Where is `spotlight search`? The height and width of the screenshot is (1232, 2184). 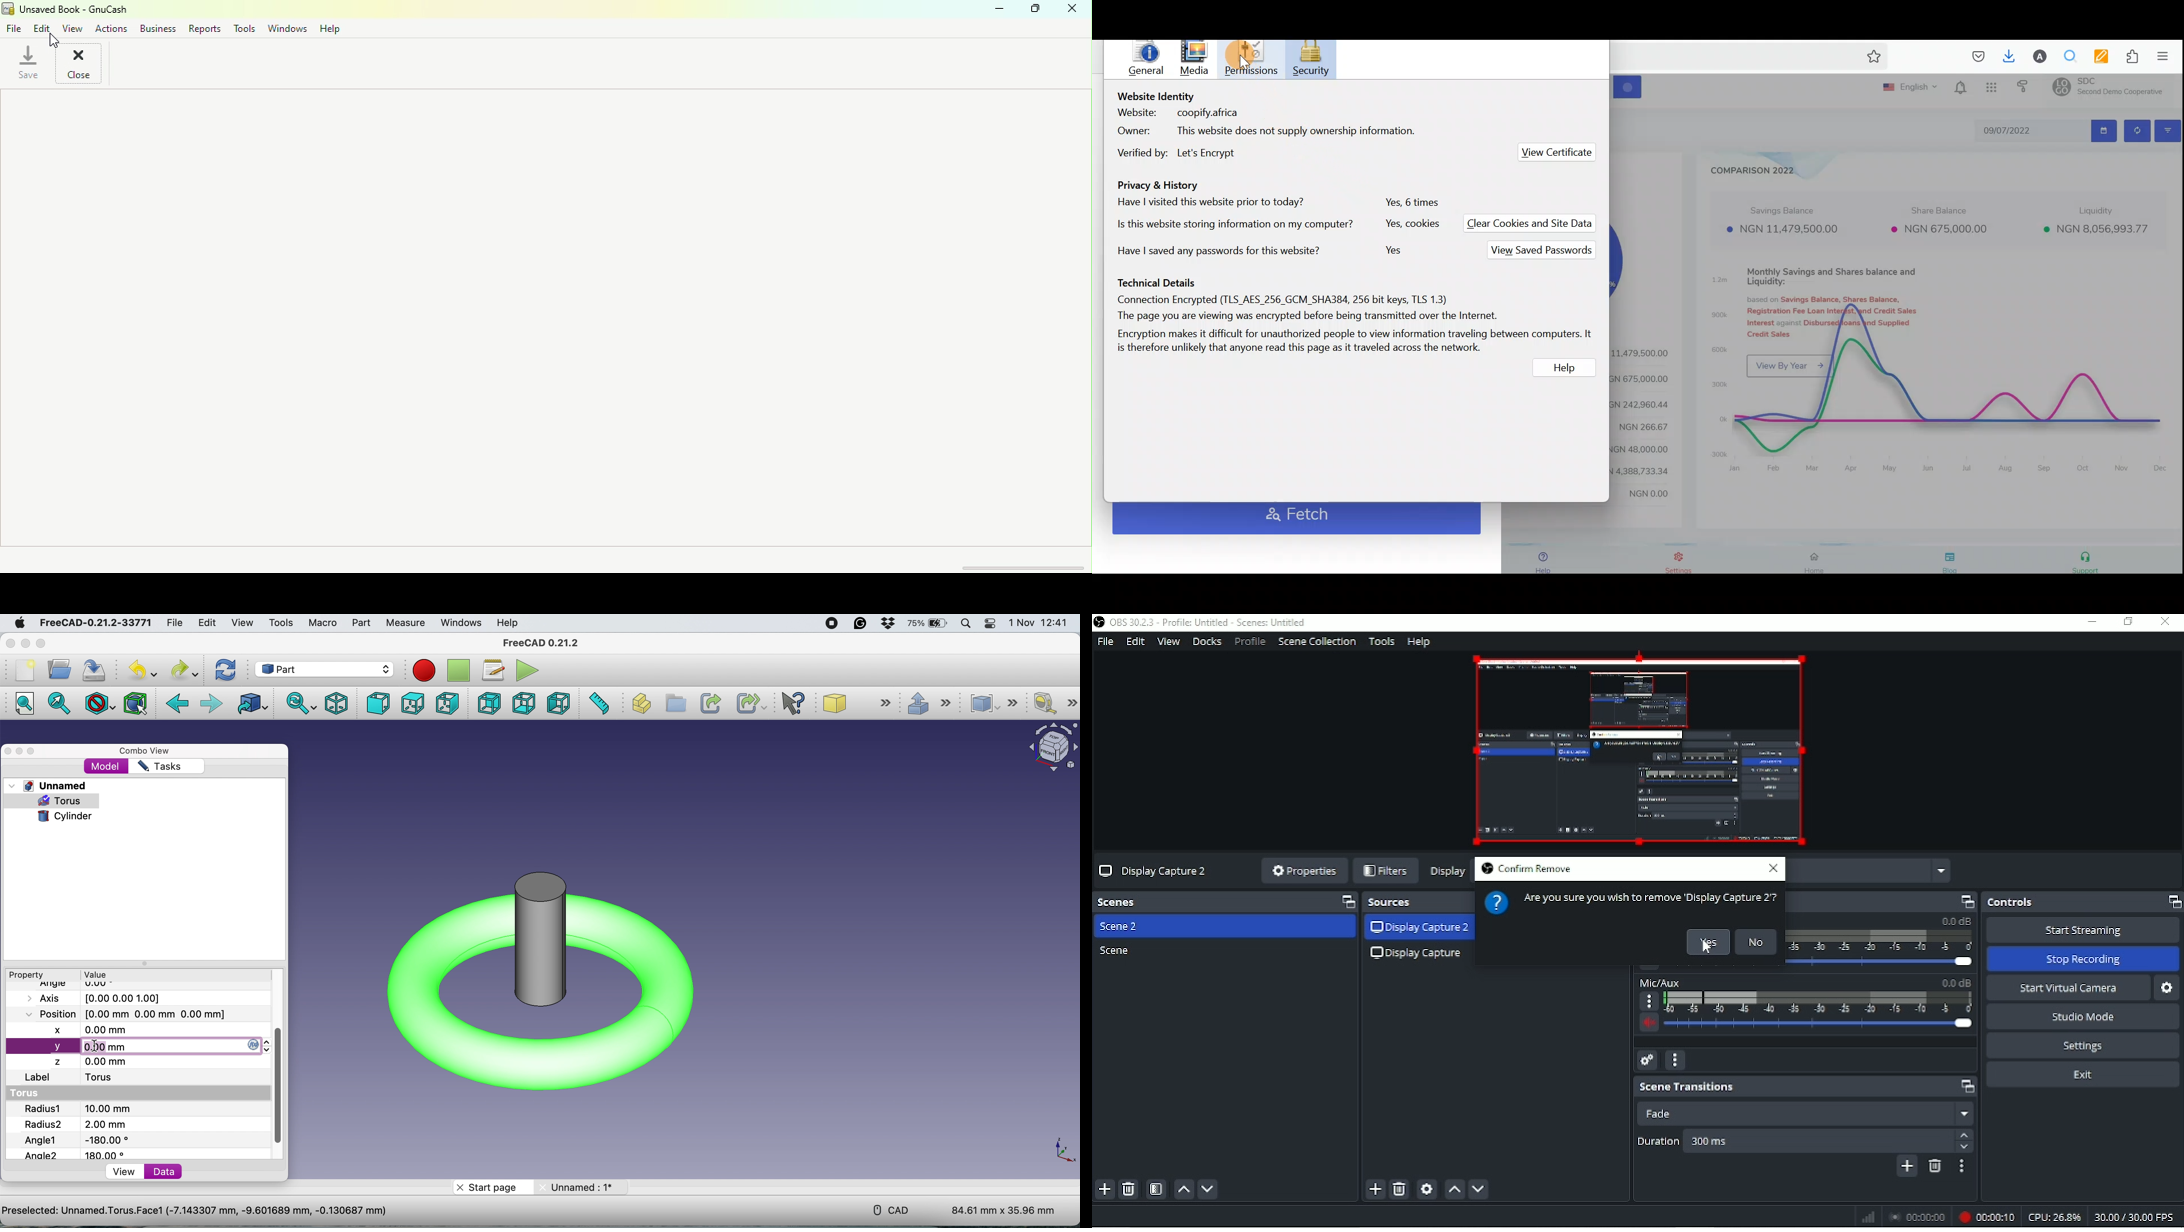 spotlight search is located at coordinates (968, 624).